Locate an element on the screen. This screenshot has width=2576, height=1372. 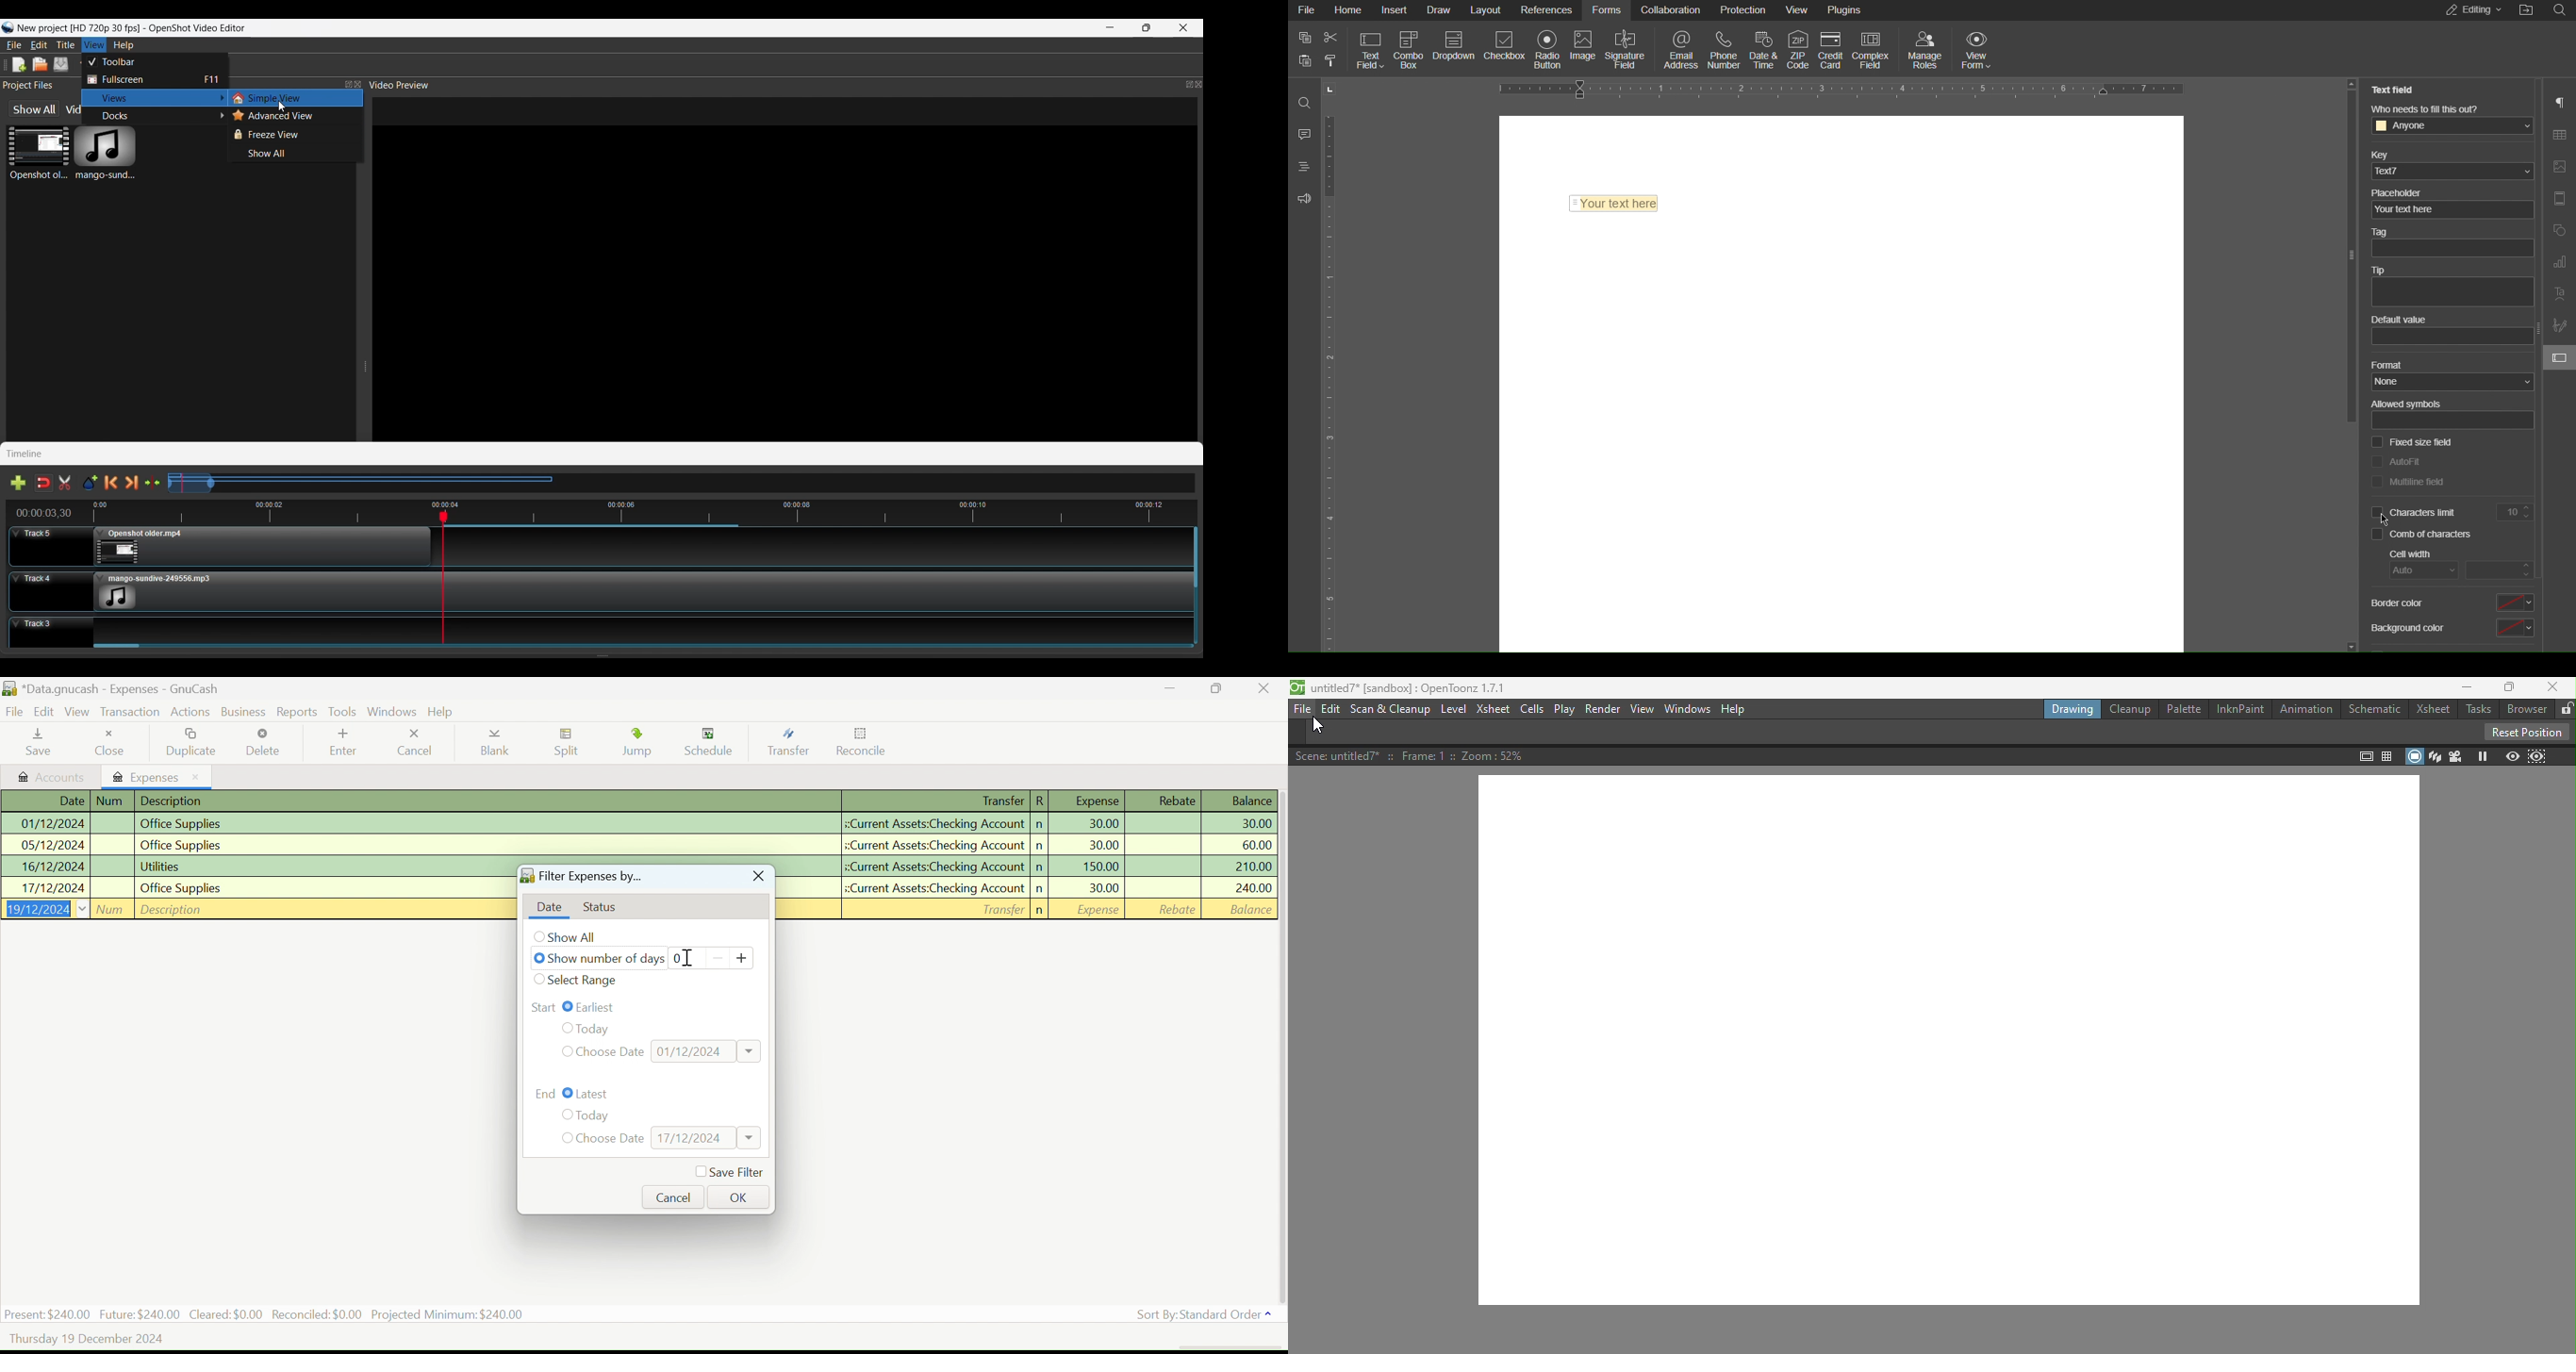
Timeline Preview is located at coordinates (604, 511).